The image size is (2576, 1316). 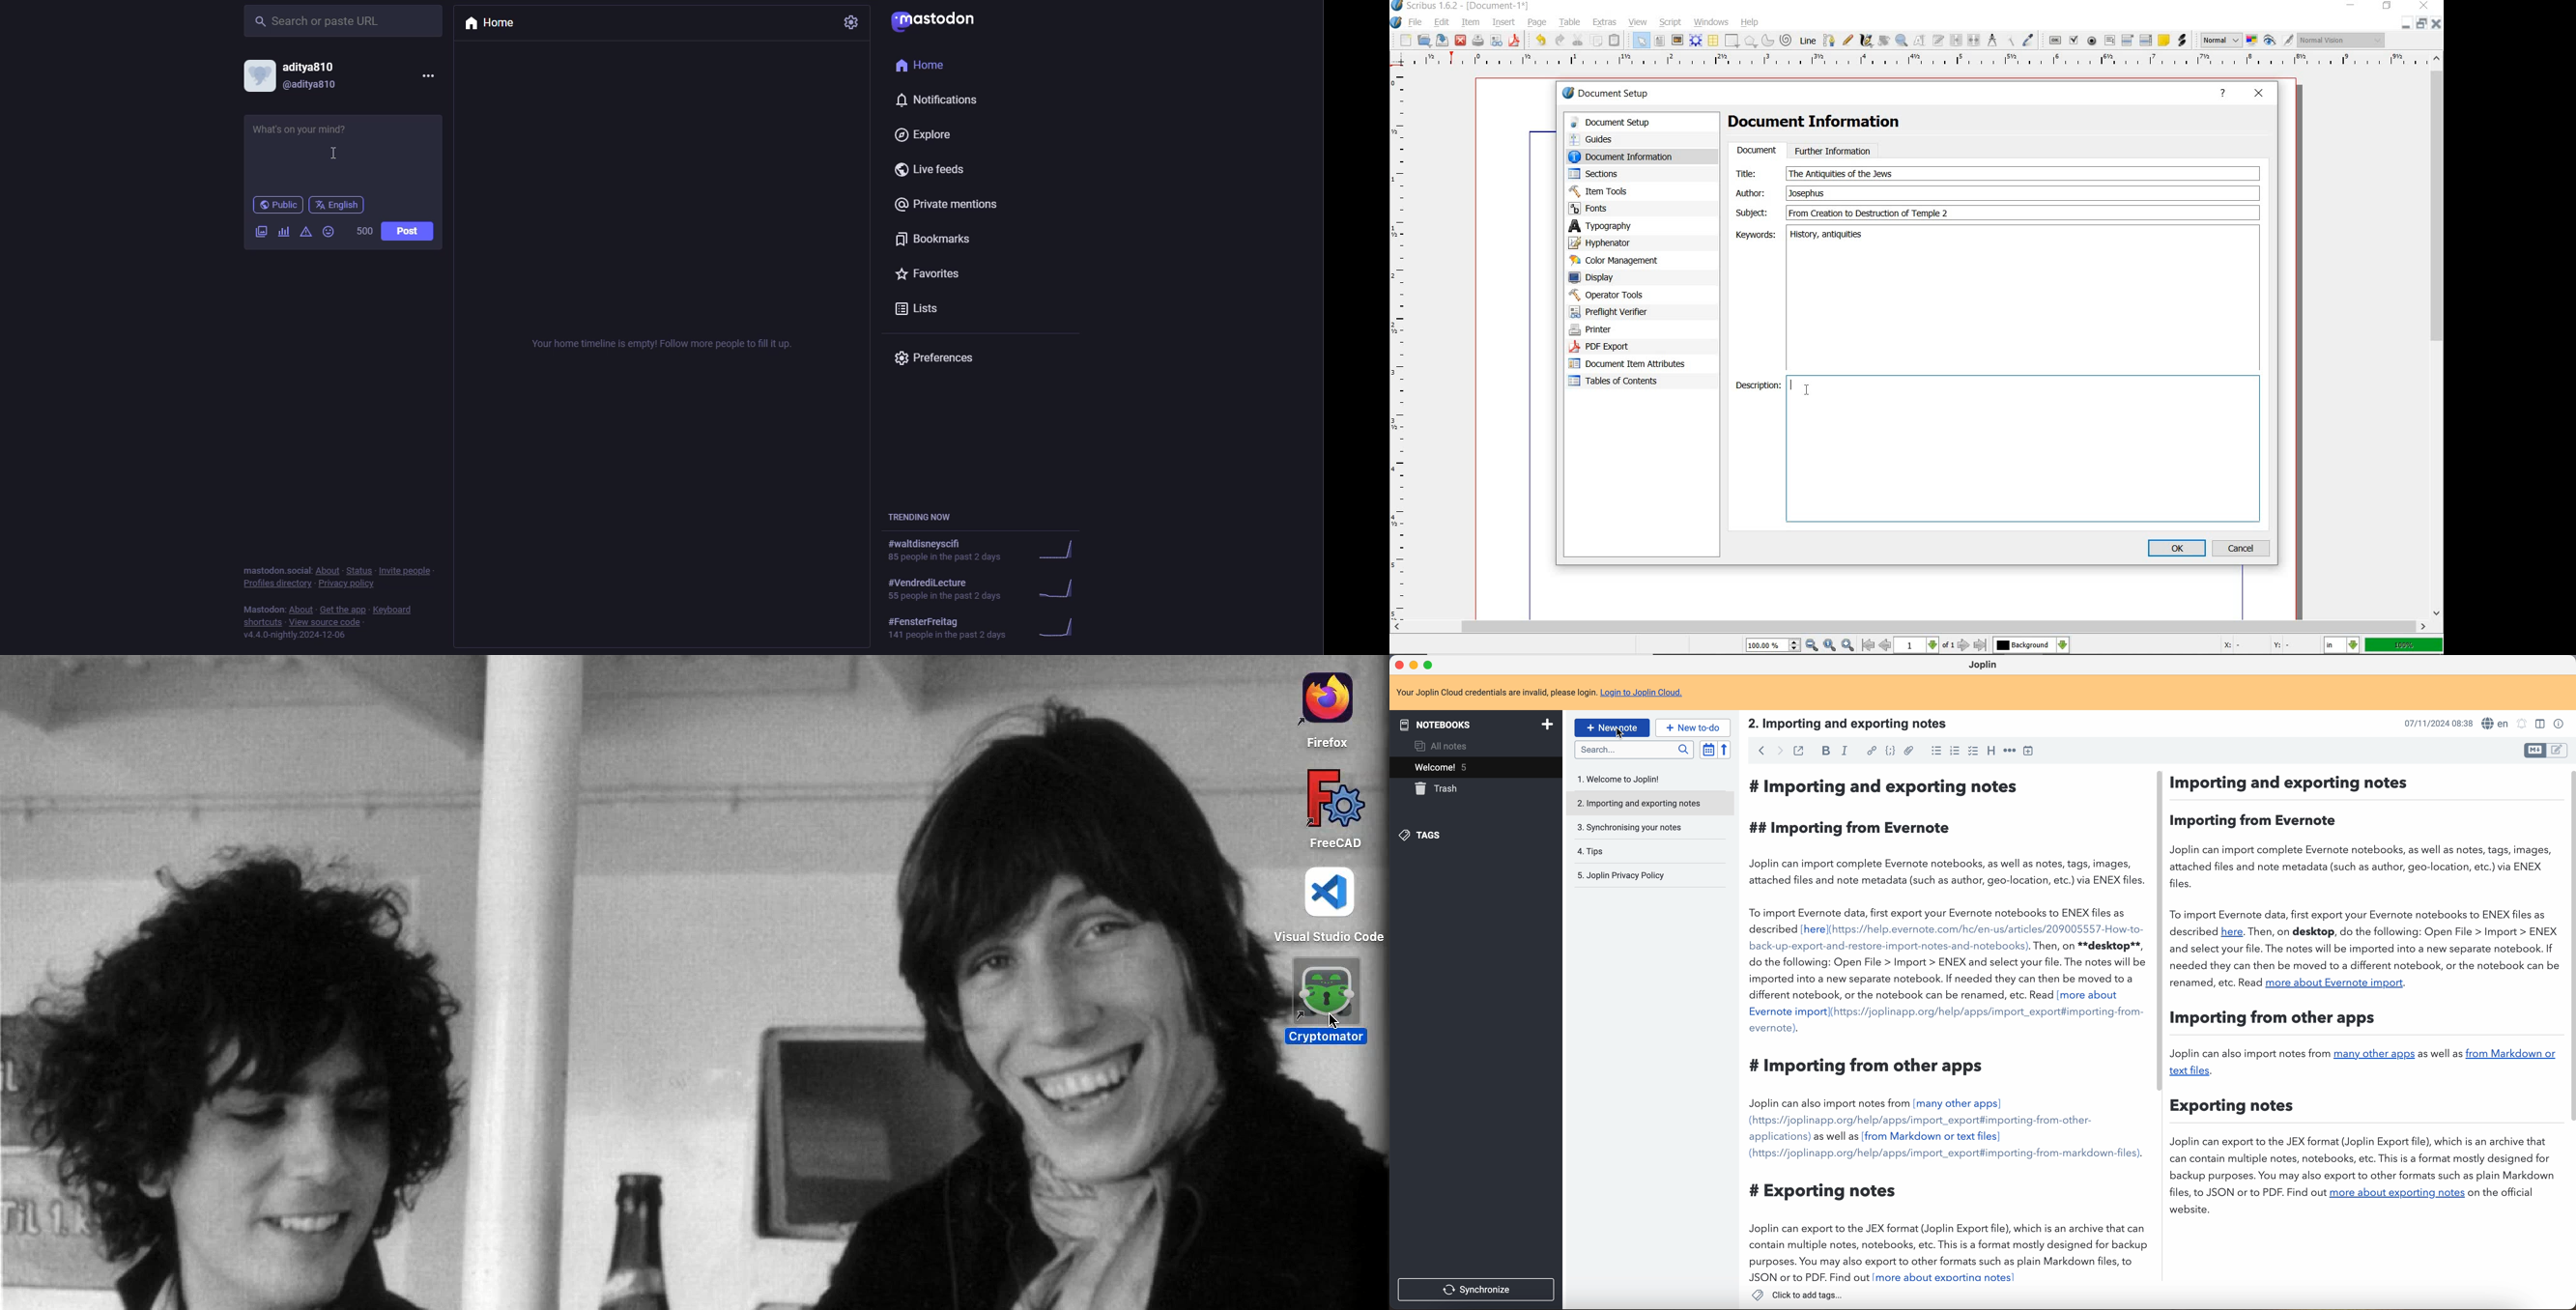 I want to click on hyperlink, so click(x=1871, y=751).